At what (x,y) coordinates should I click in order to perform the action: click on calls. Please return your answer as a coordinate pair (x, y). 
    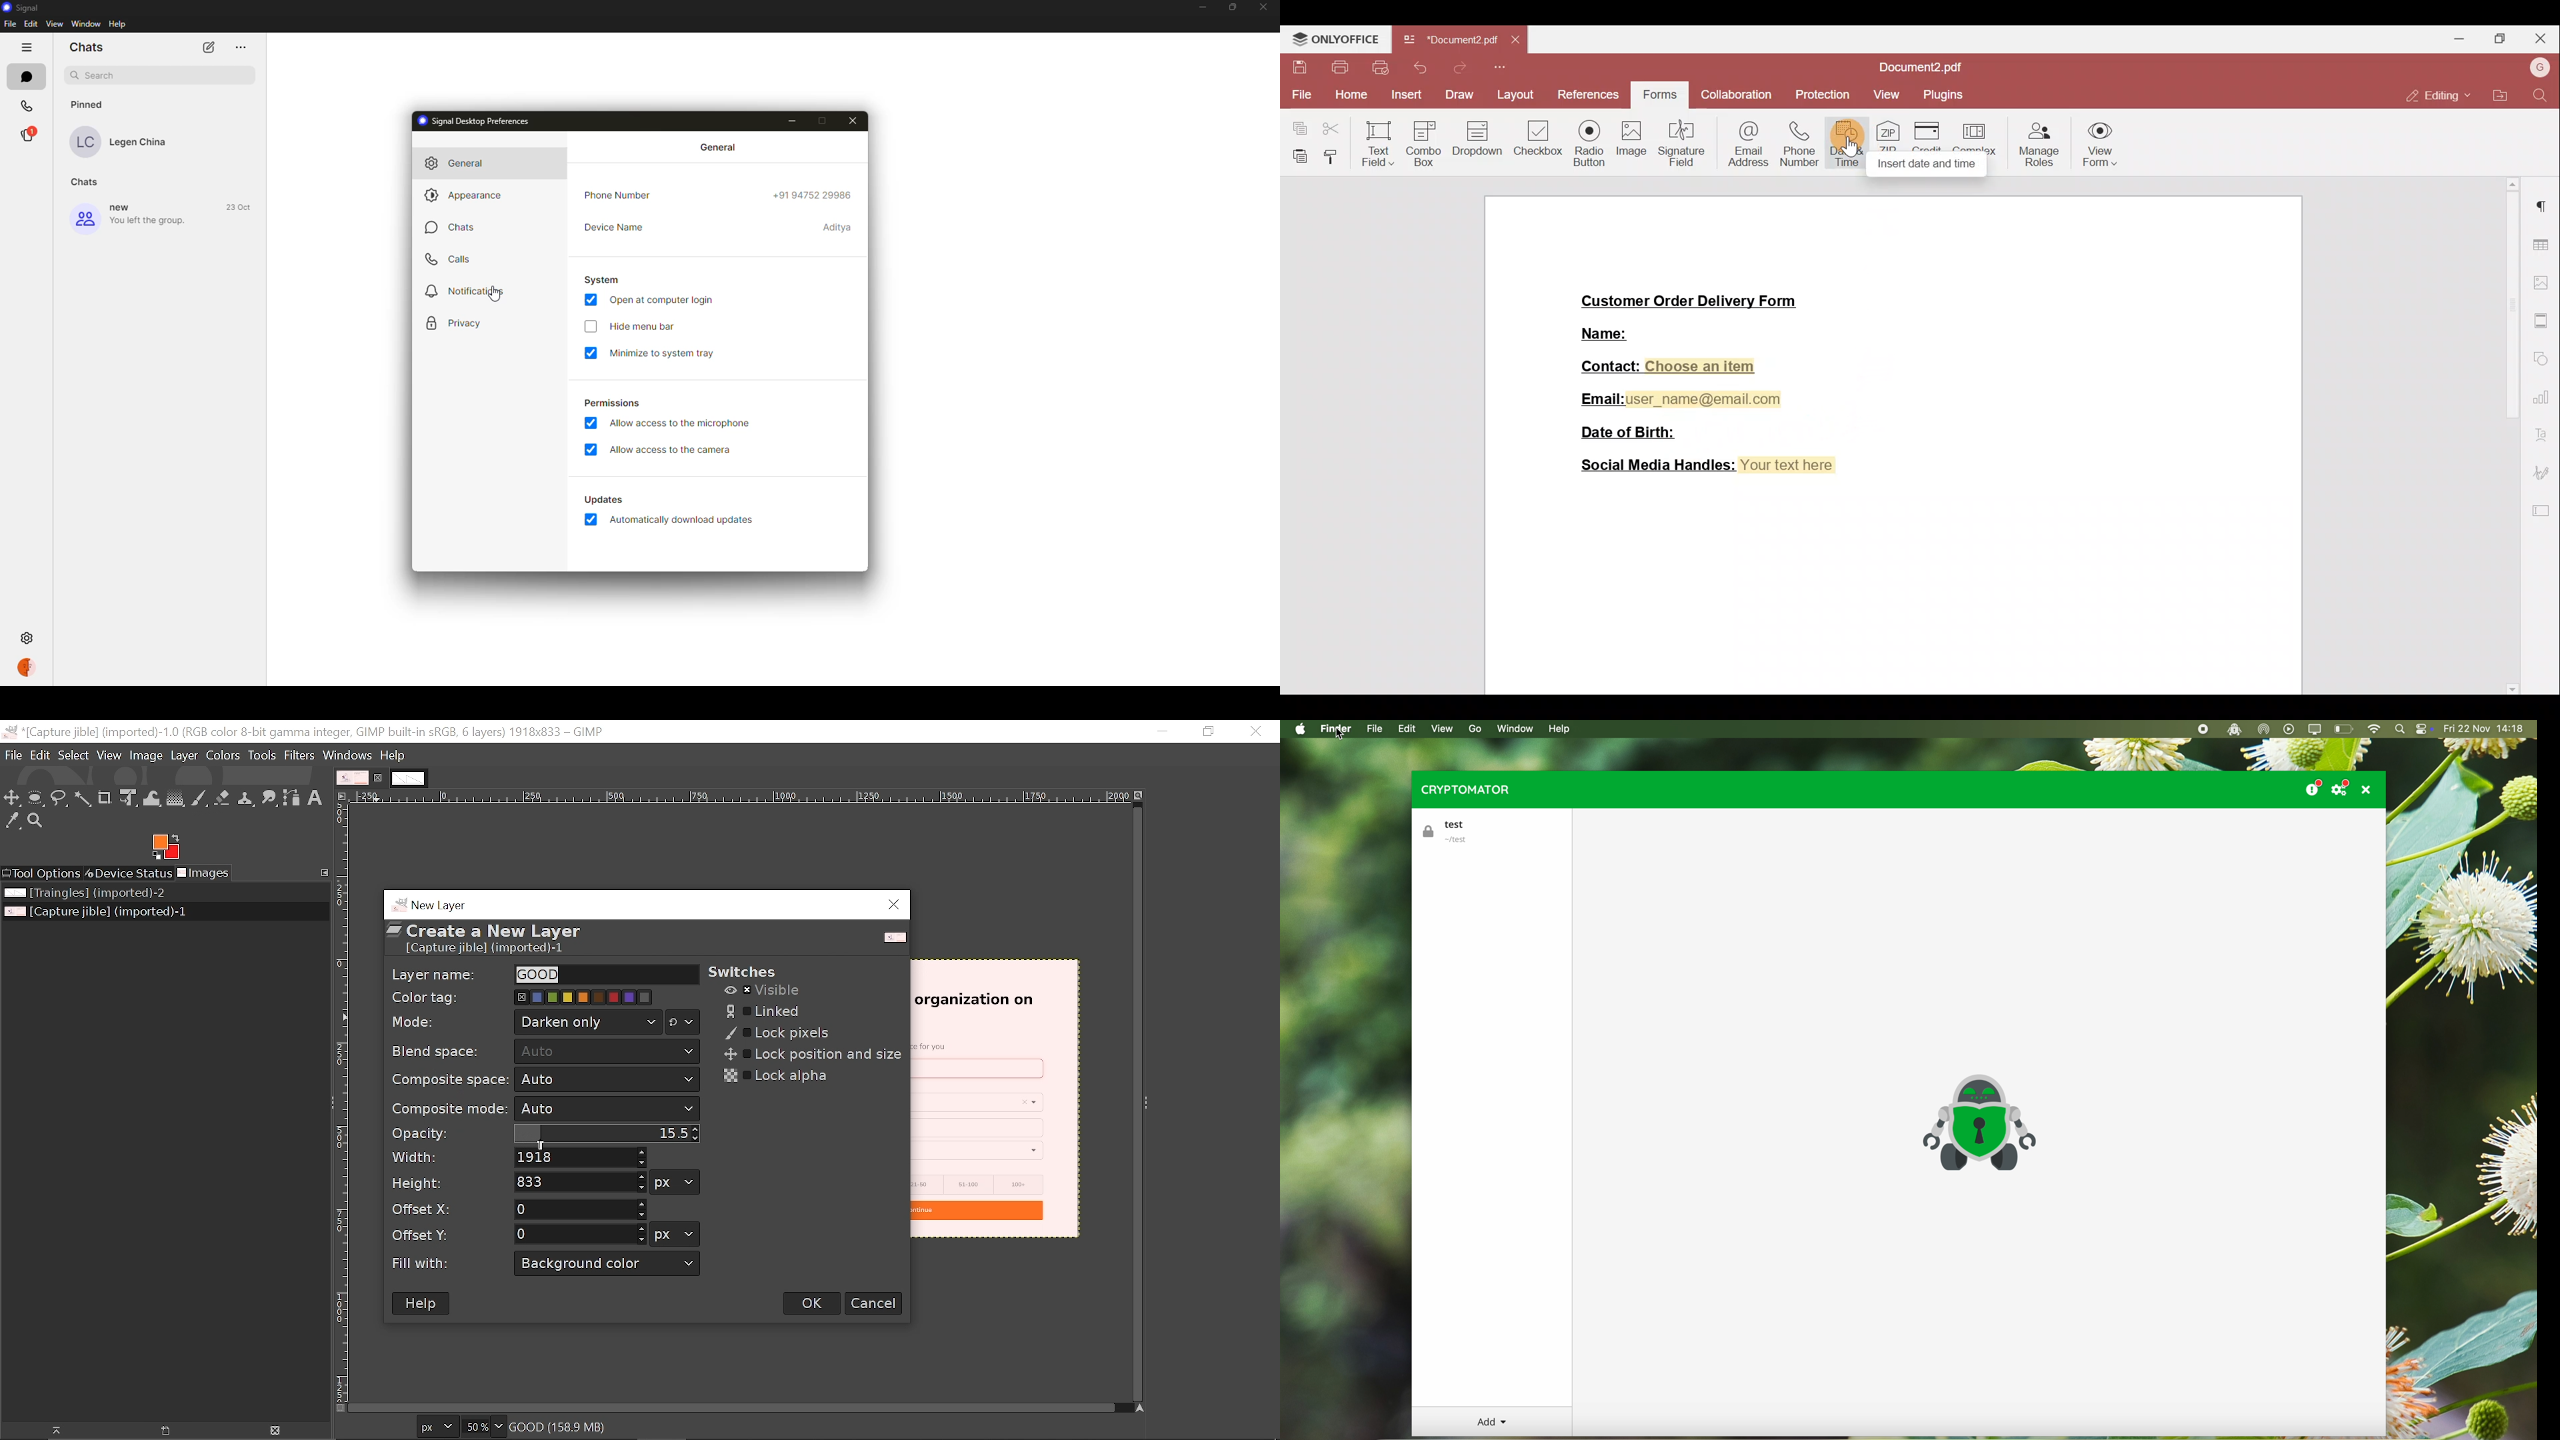
    Looking at the image, I should click on (451, 260).